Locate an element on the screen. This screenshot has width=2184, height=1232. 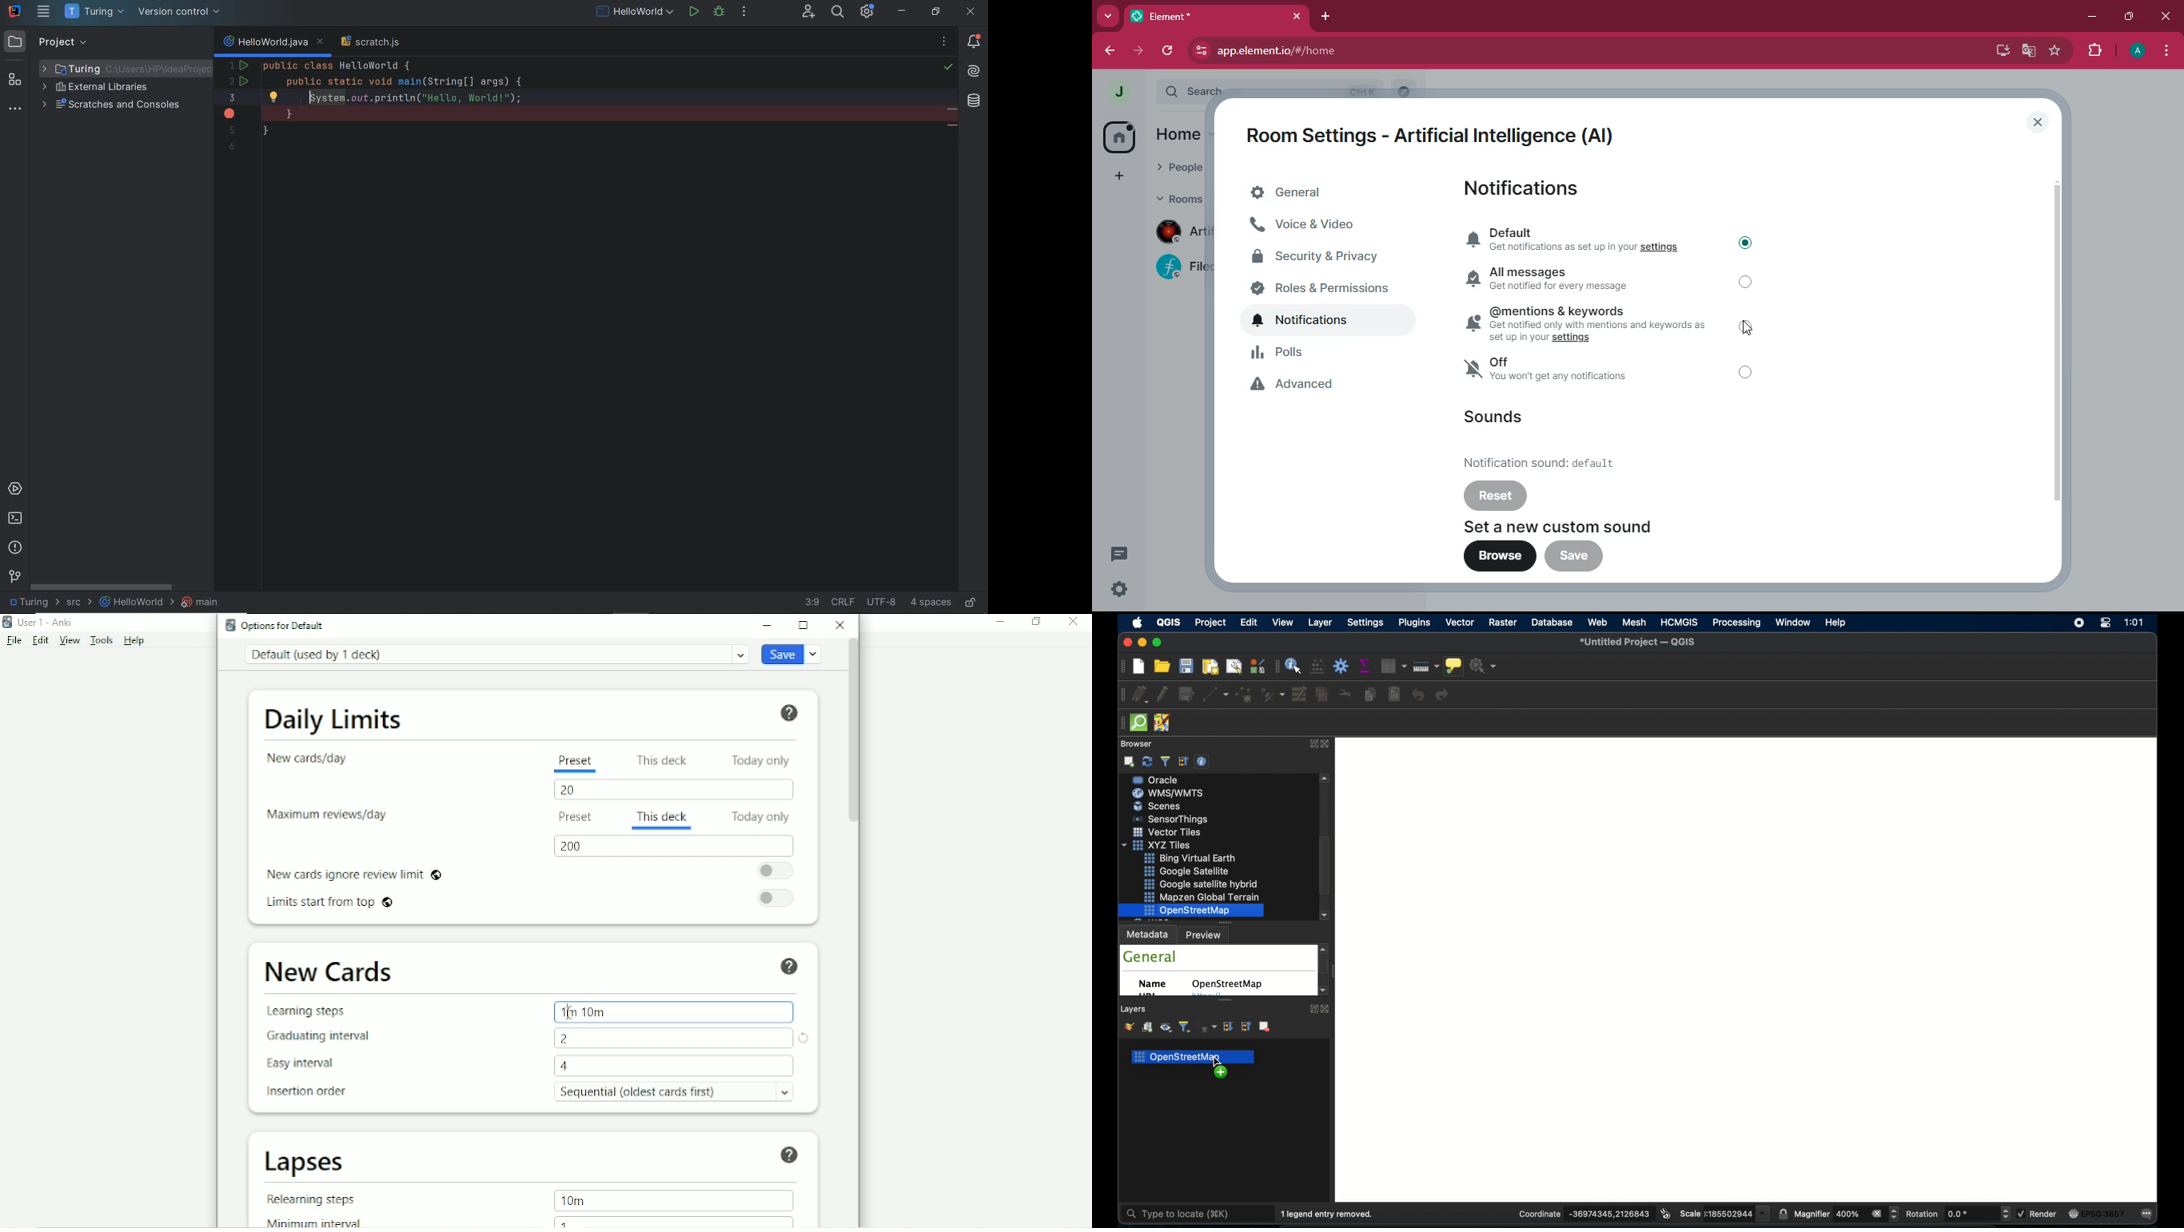
Help is located at coordinates (792, 967).